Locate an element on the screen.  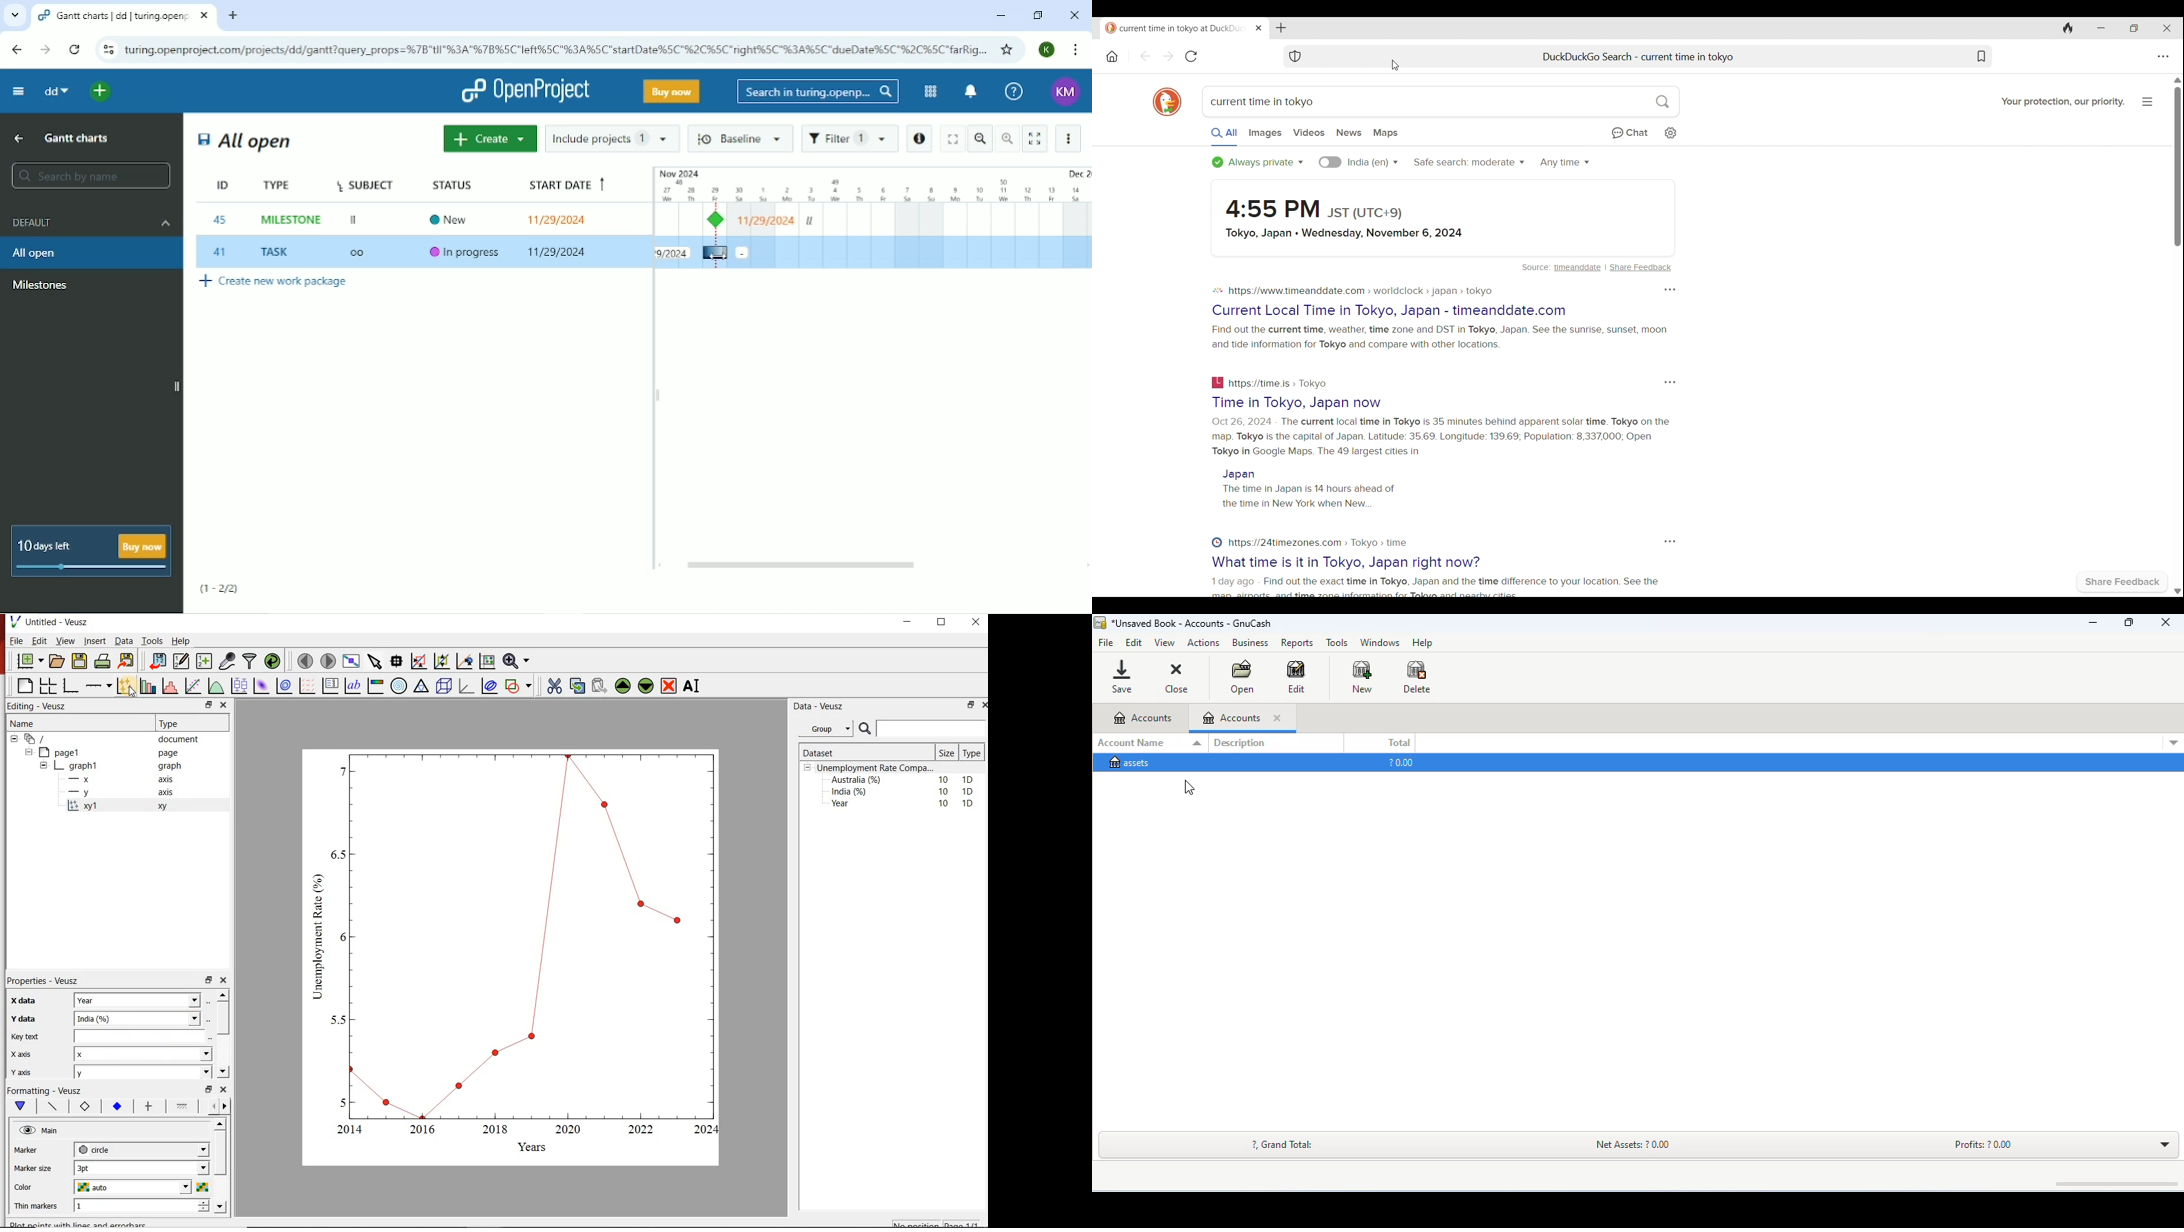
Bookmark this tab is located at coordinates (1008, 49).